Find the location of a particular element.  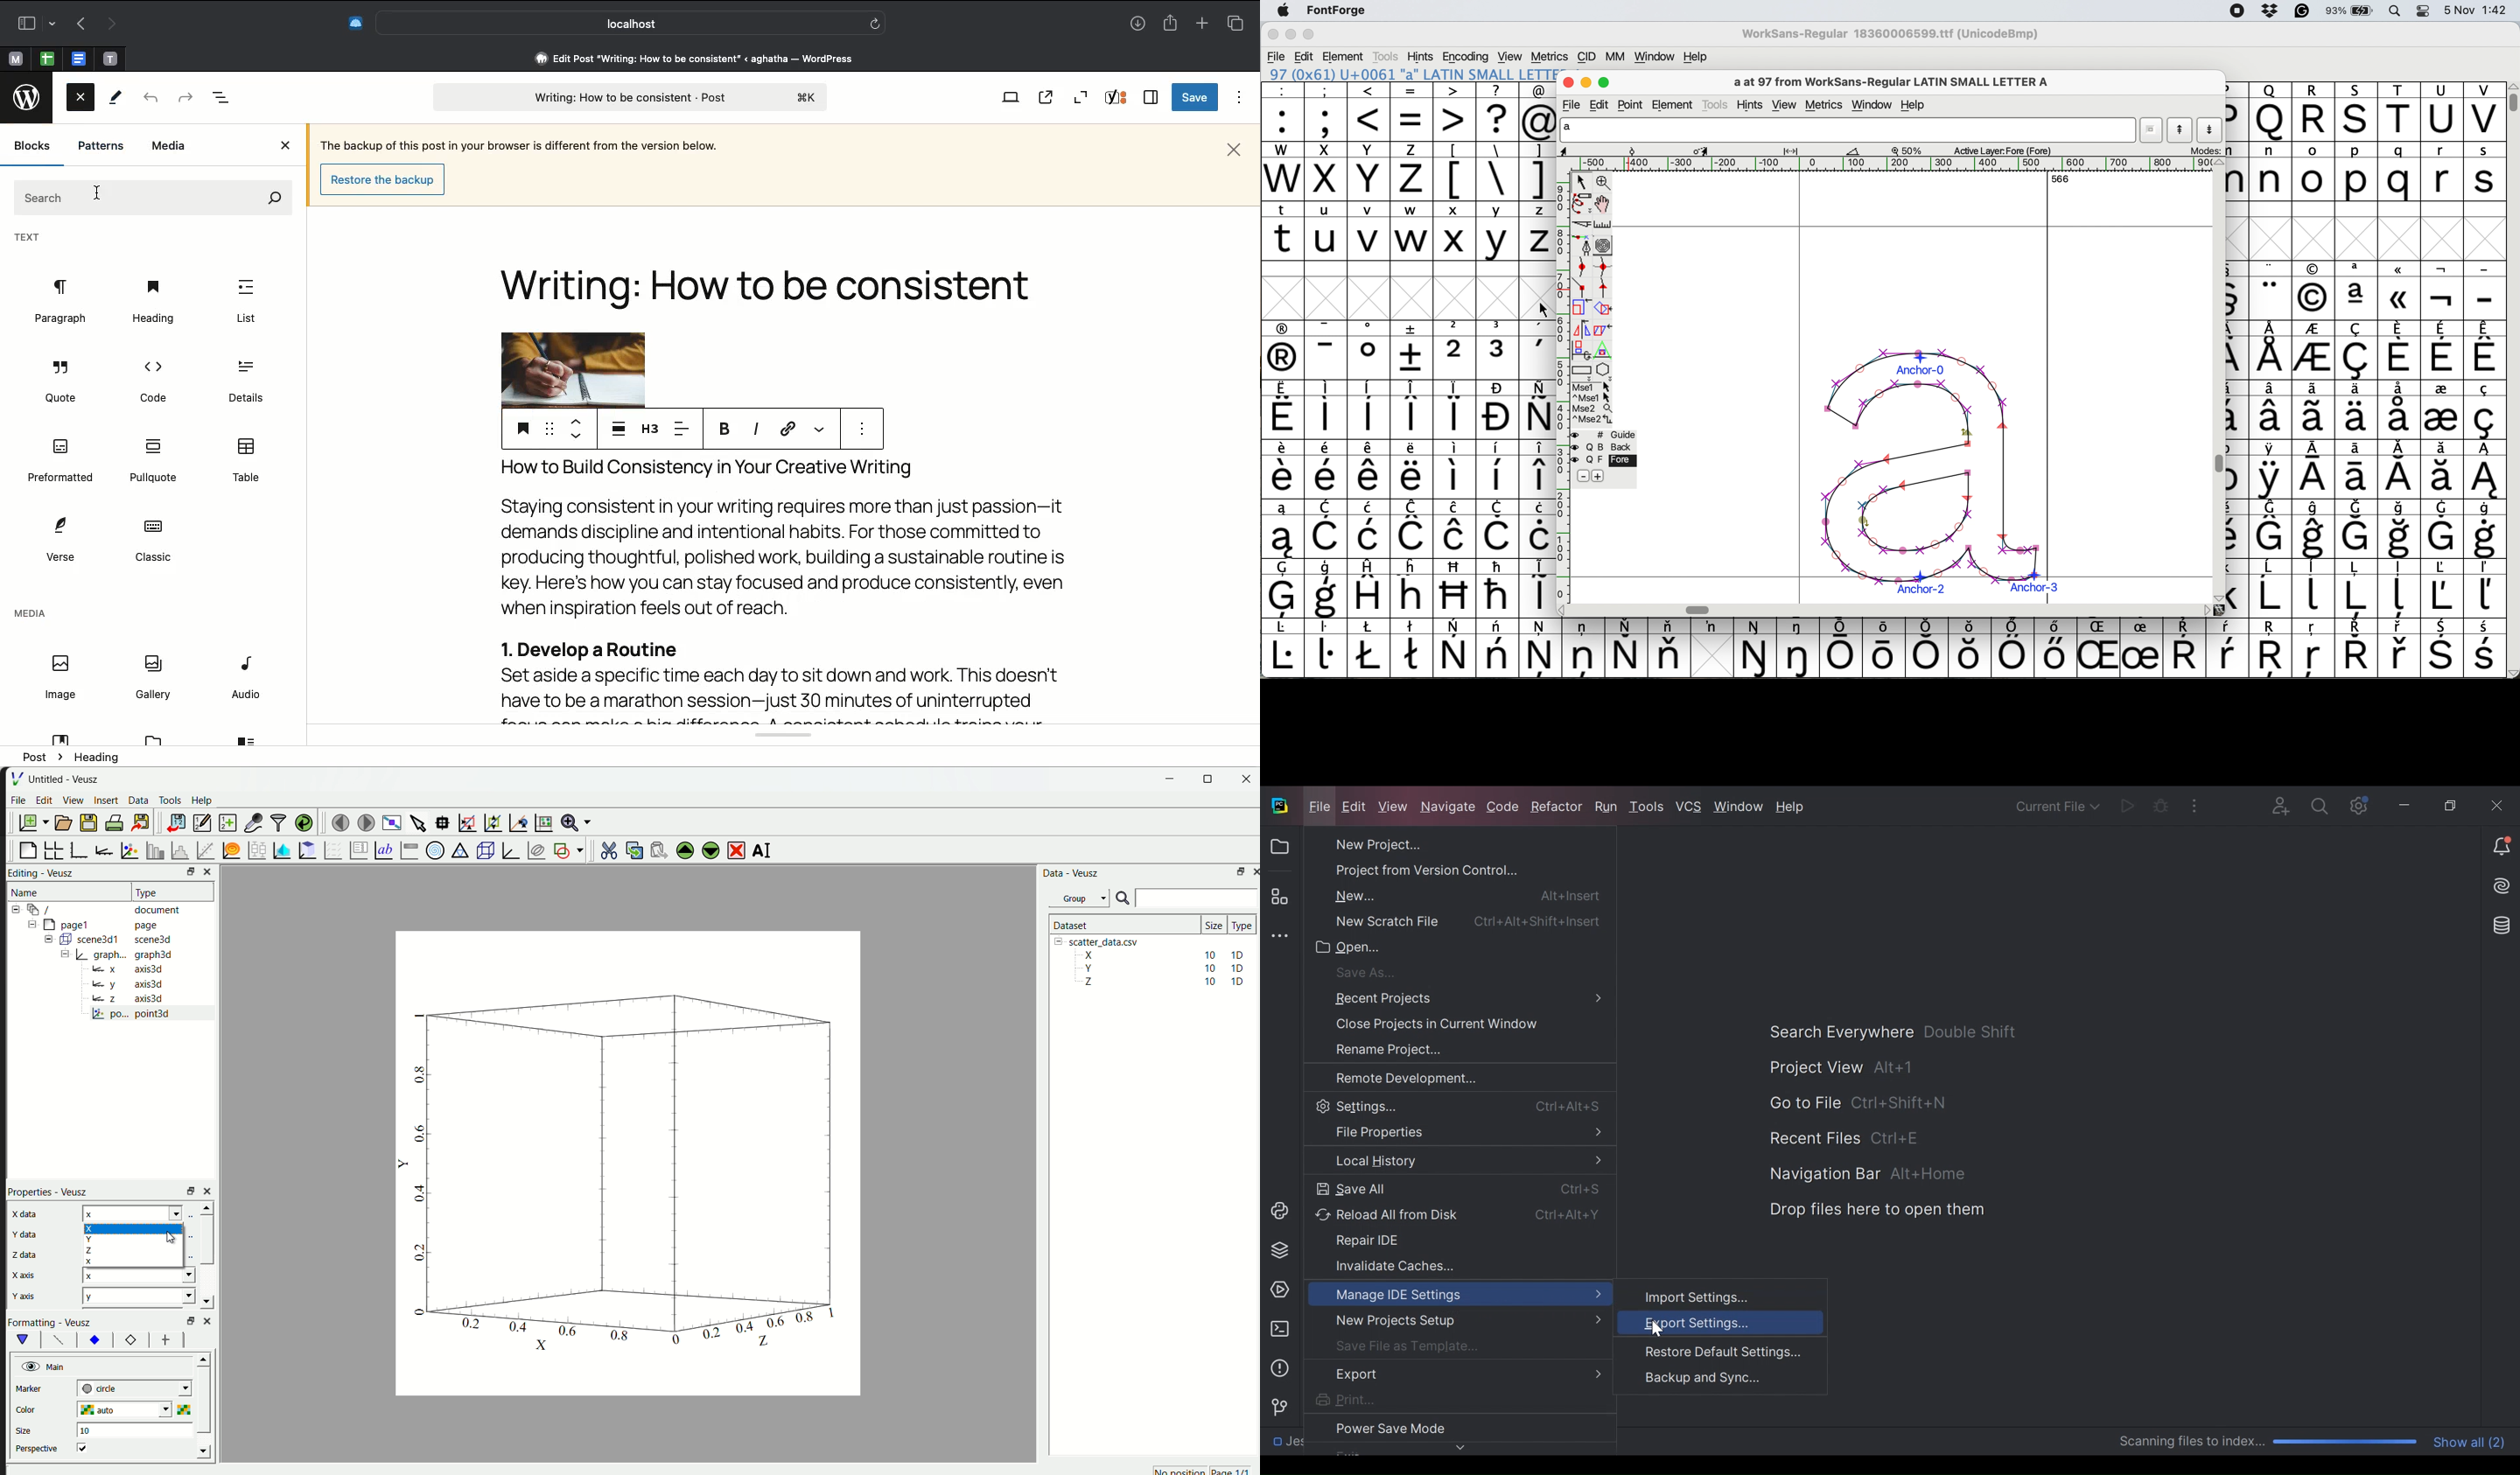

symbol is located at coordinates (2402, 530).